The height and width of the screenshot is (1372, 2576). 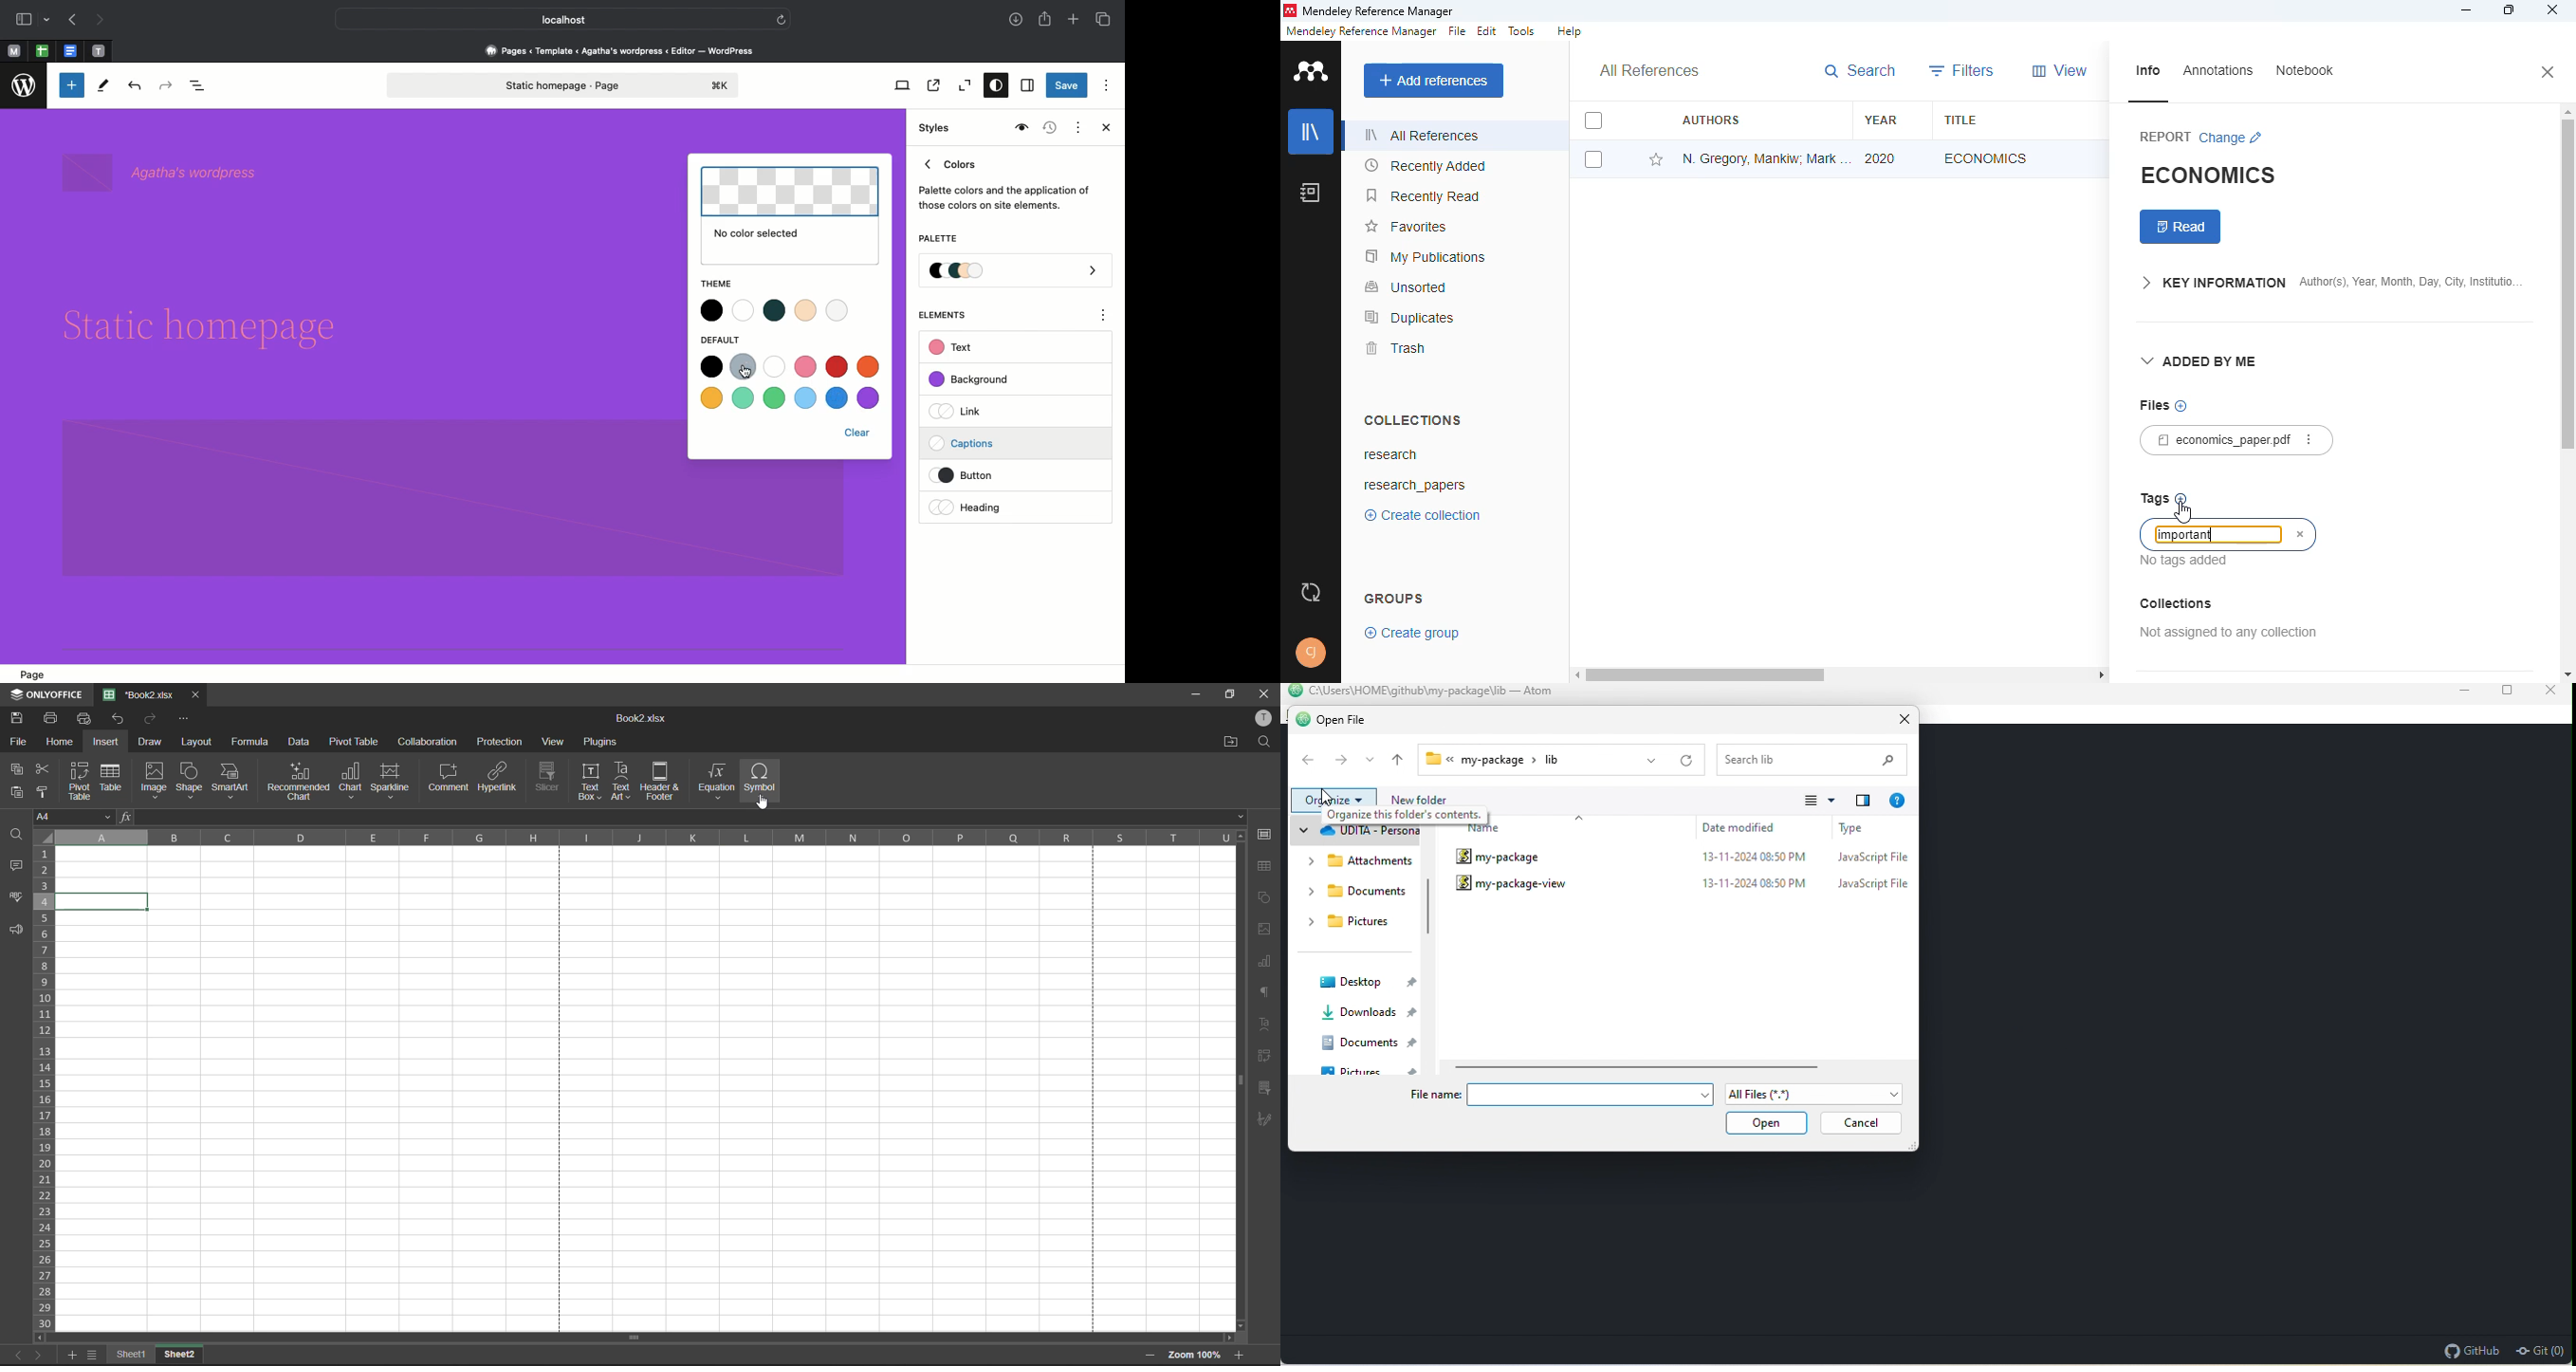 I want to click on cancel, so click(x=1858, y=1124).